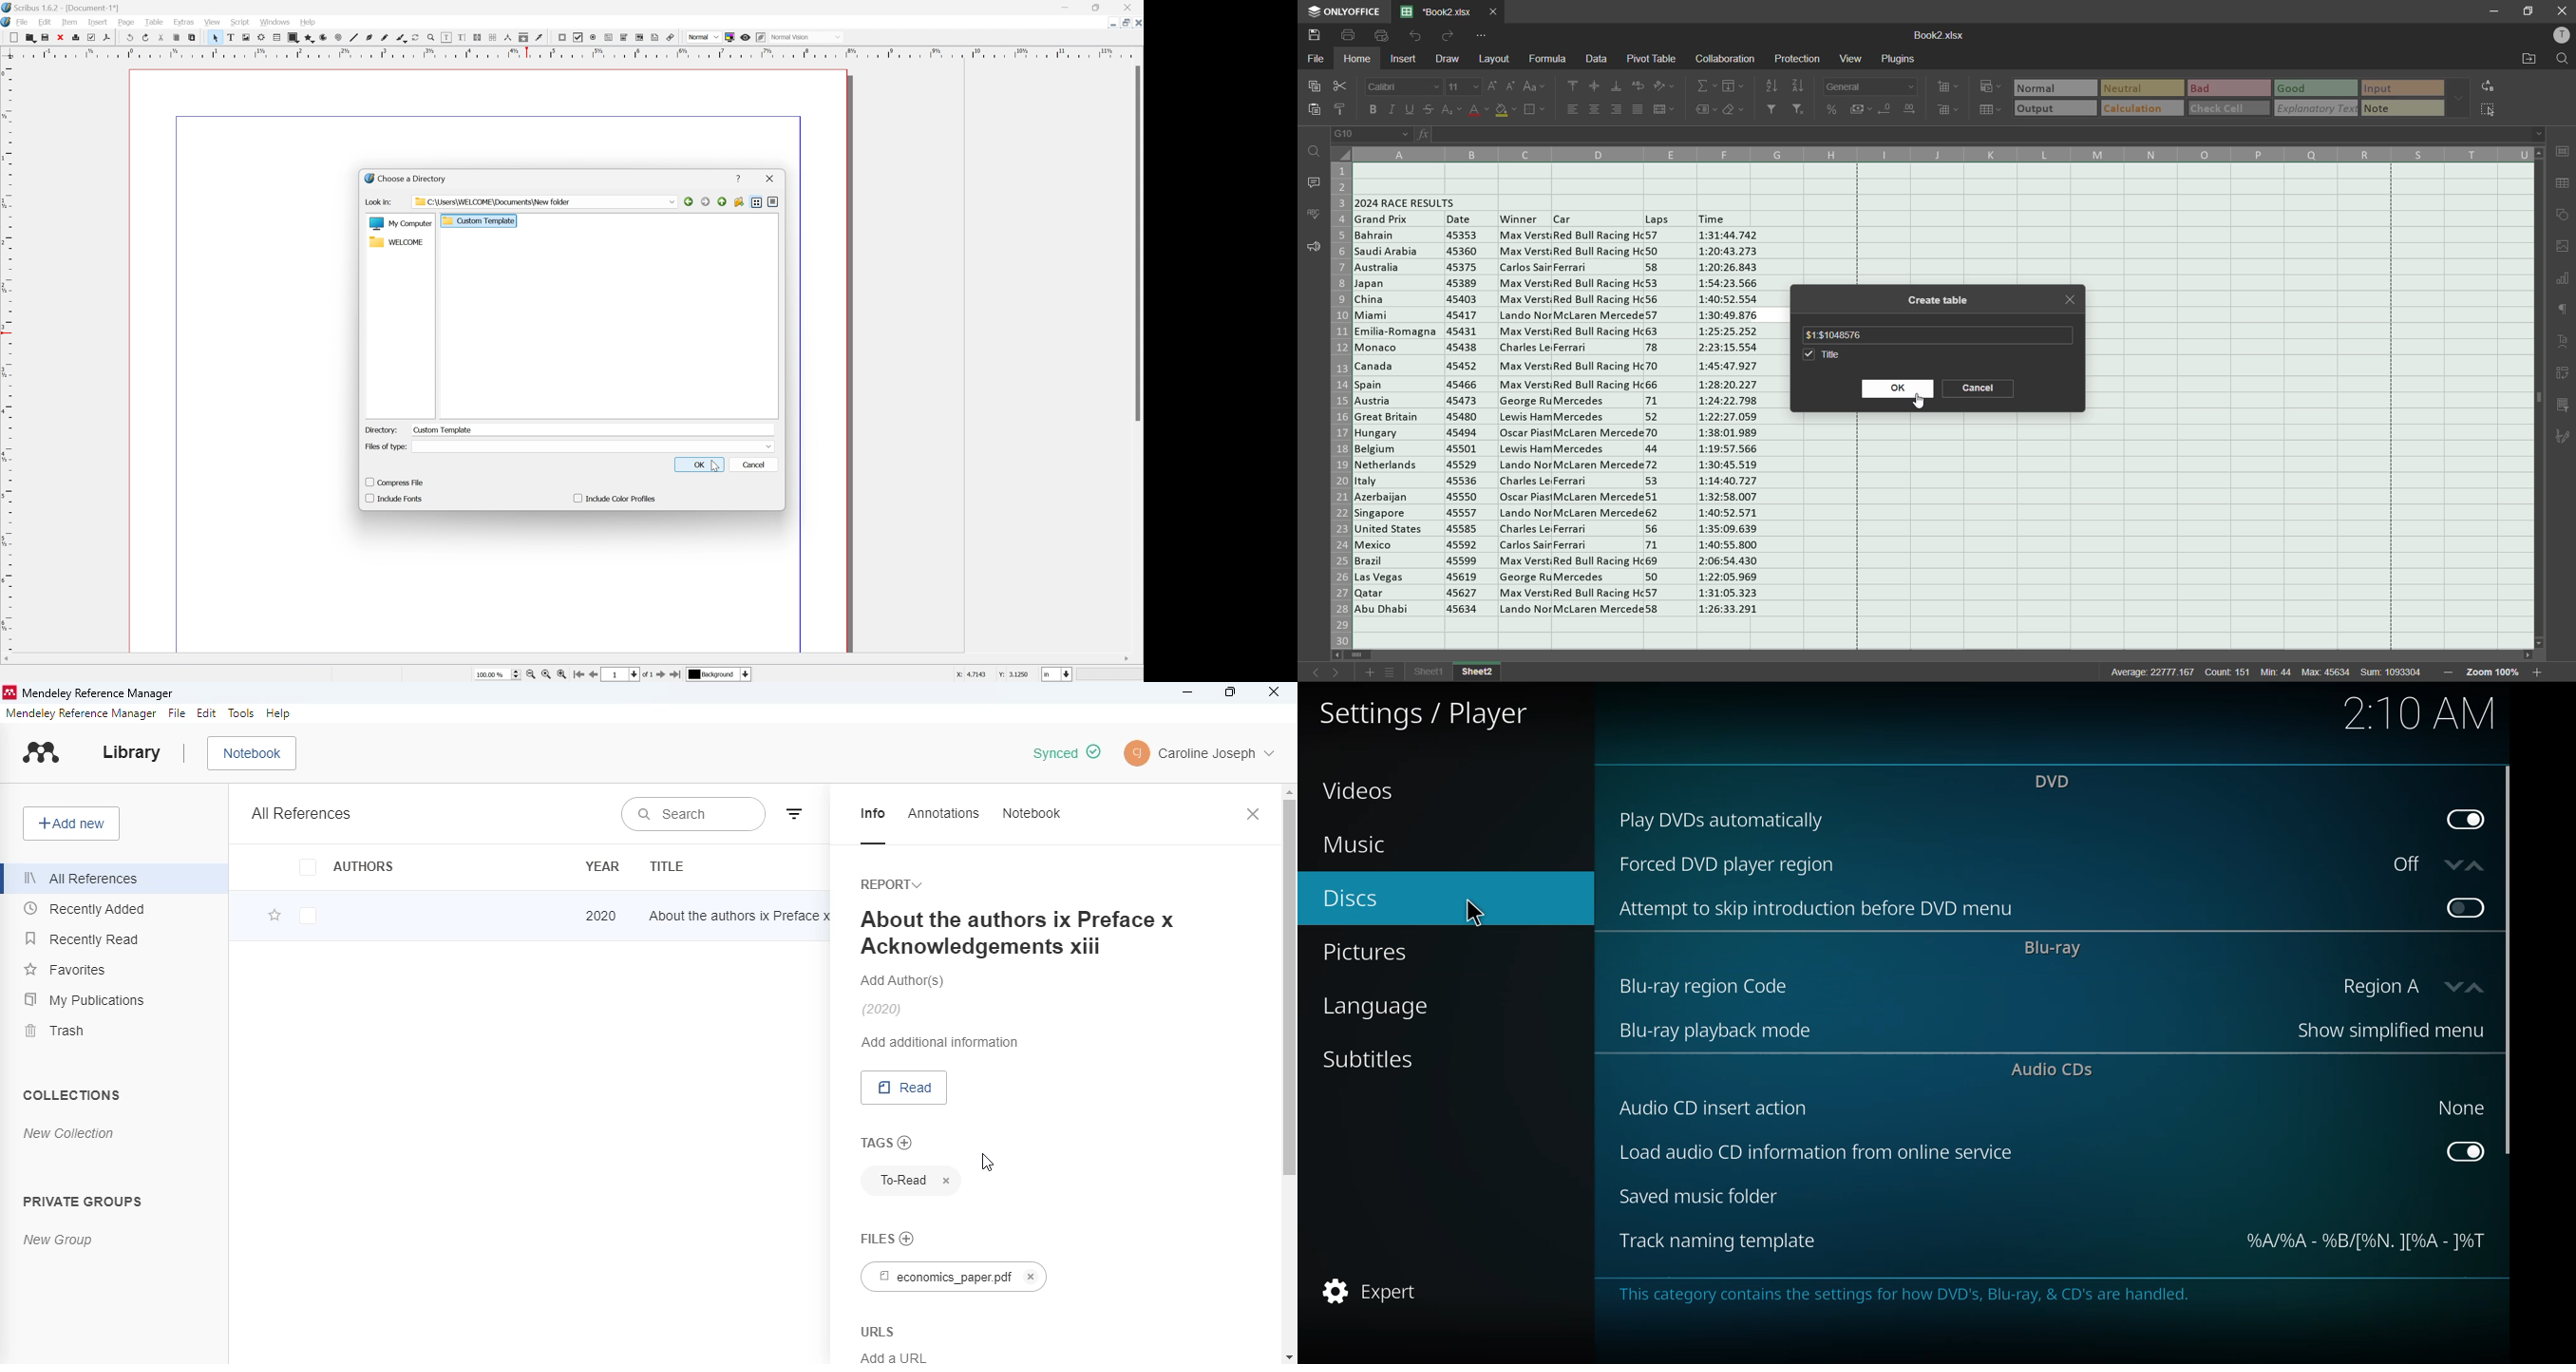  What do you see at coordinates (29, 36) in the screenshot?
I see `copy` at bounding box center [29, 36].